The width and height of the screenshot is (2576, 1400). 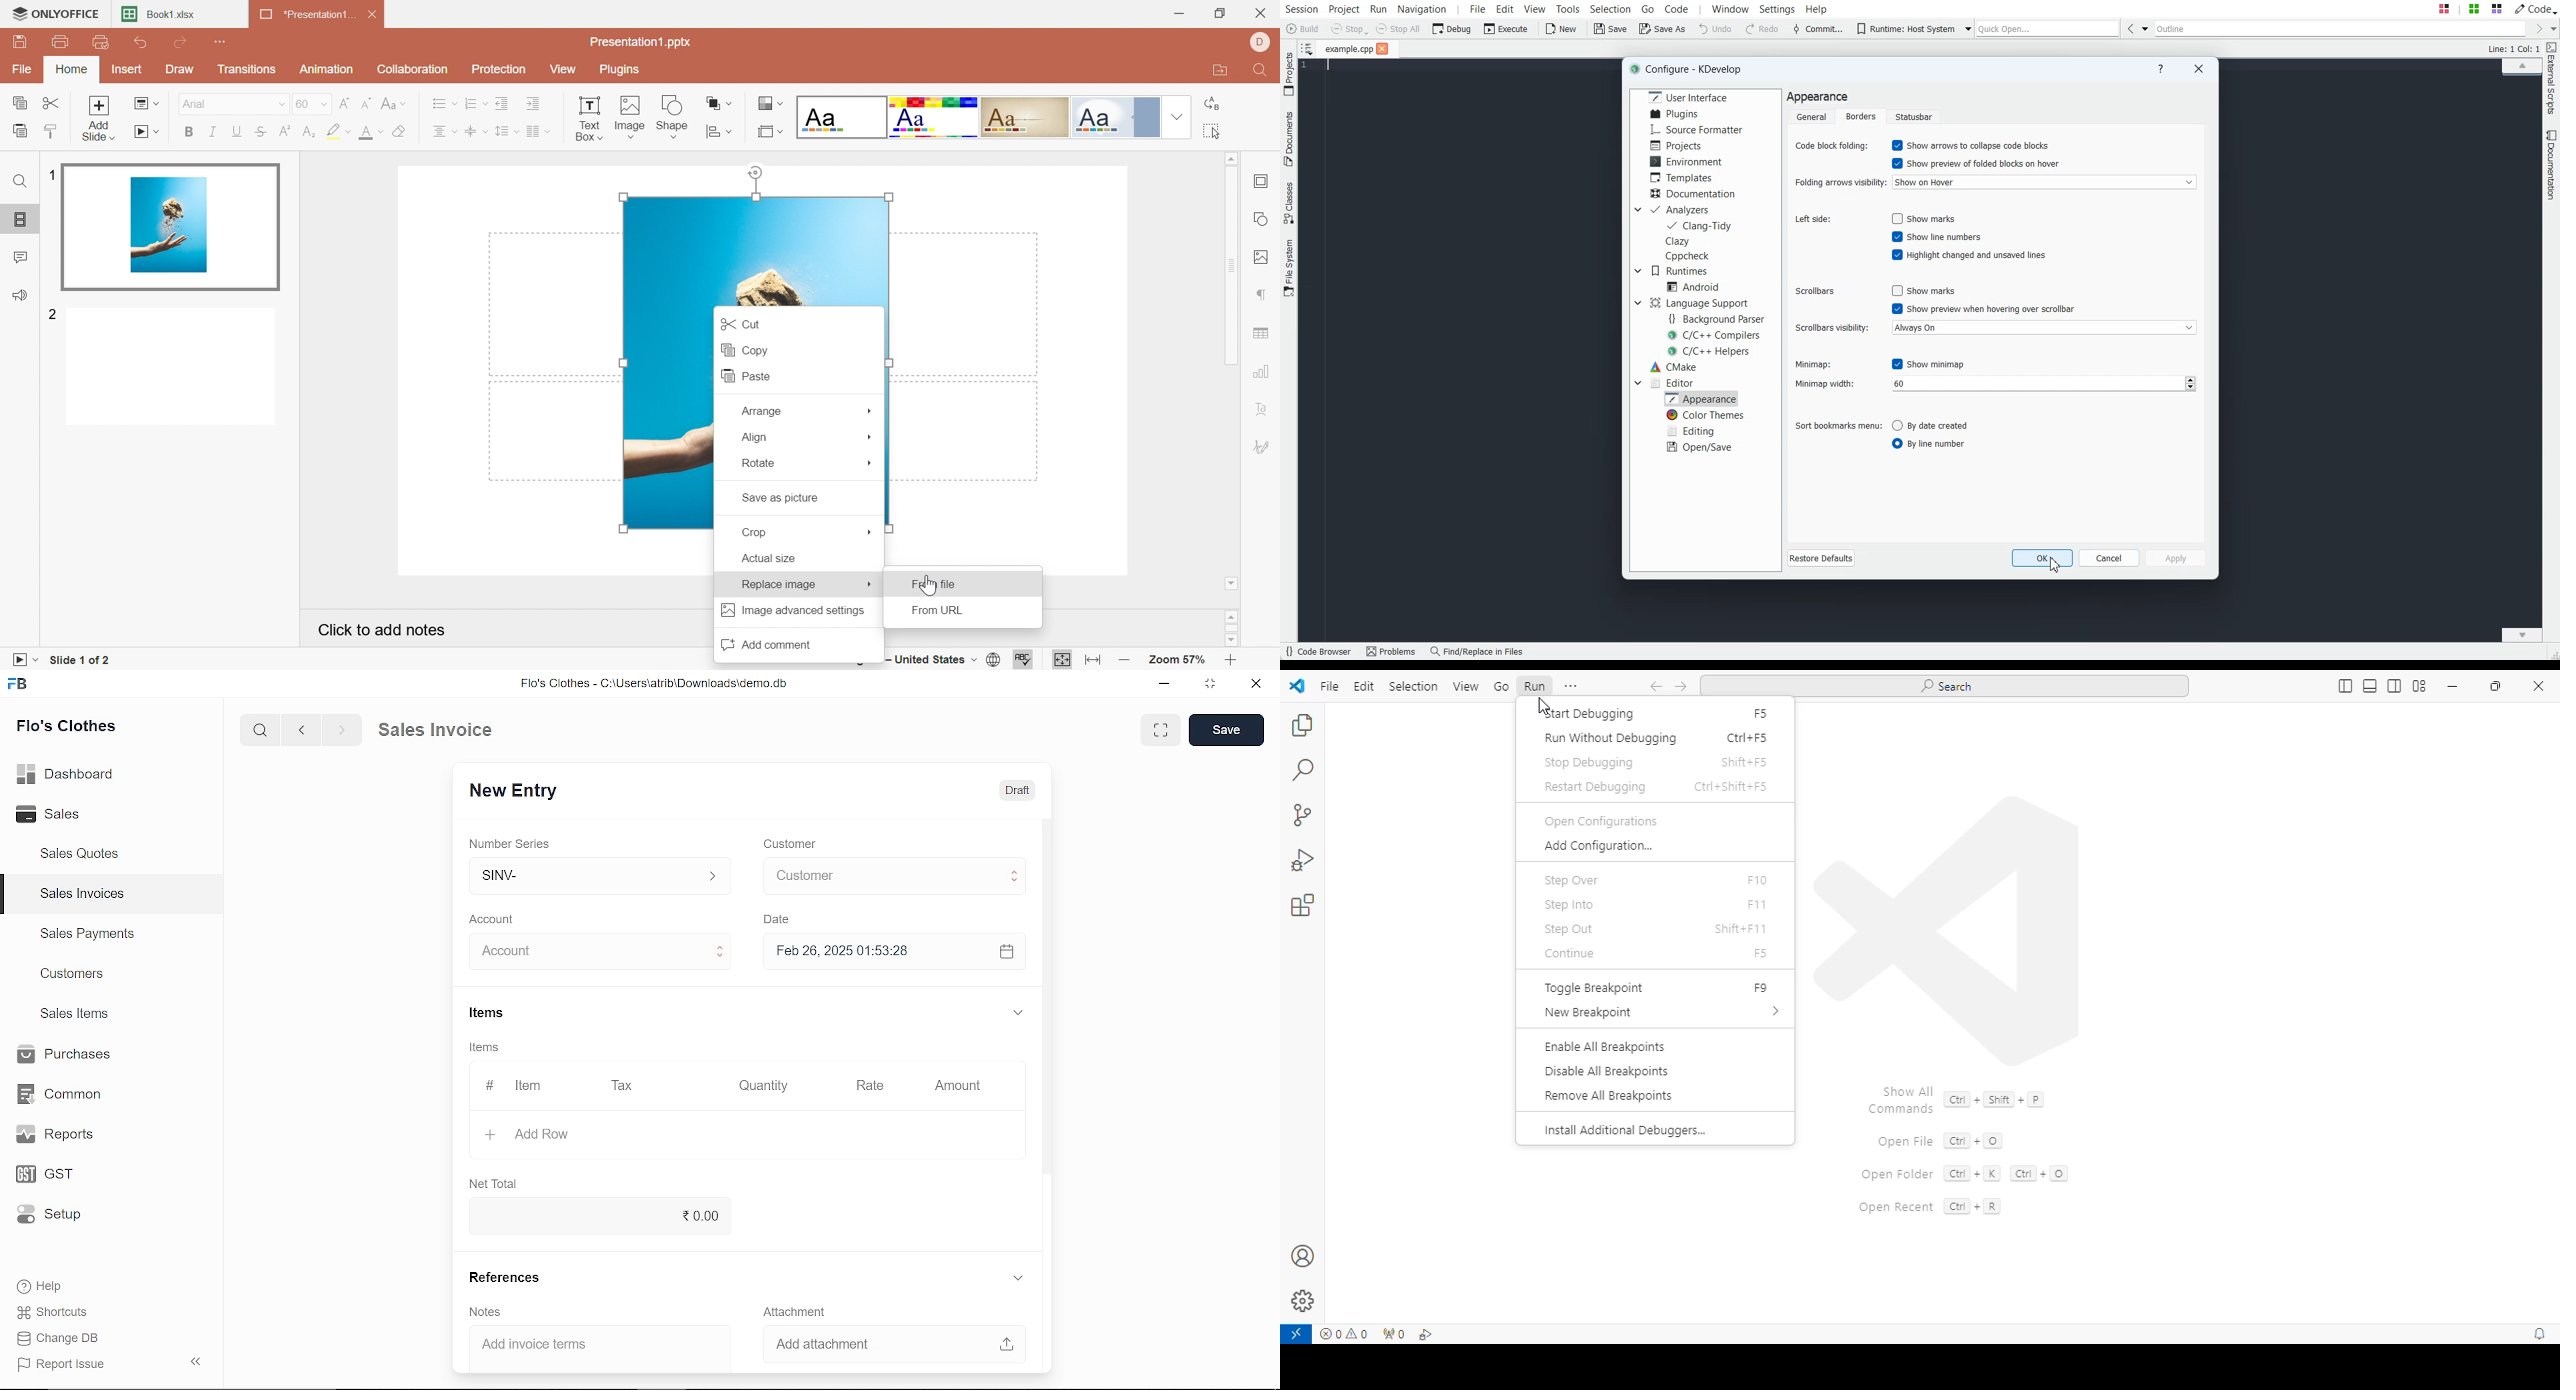 I want to click on ‘Add invoice terms, so click(x=584, y=1347).